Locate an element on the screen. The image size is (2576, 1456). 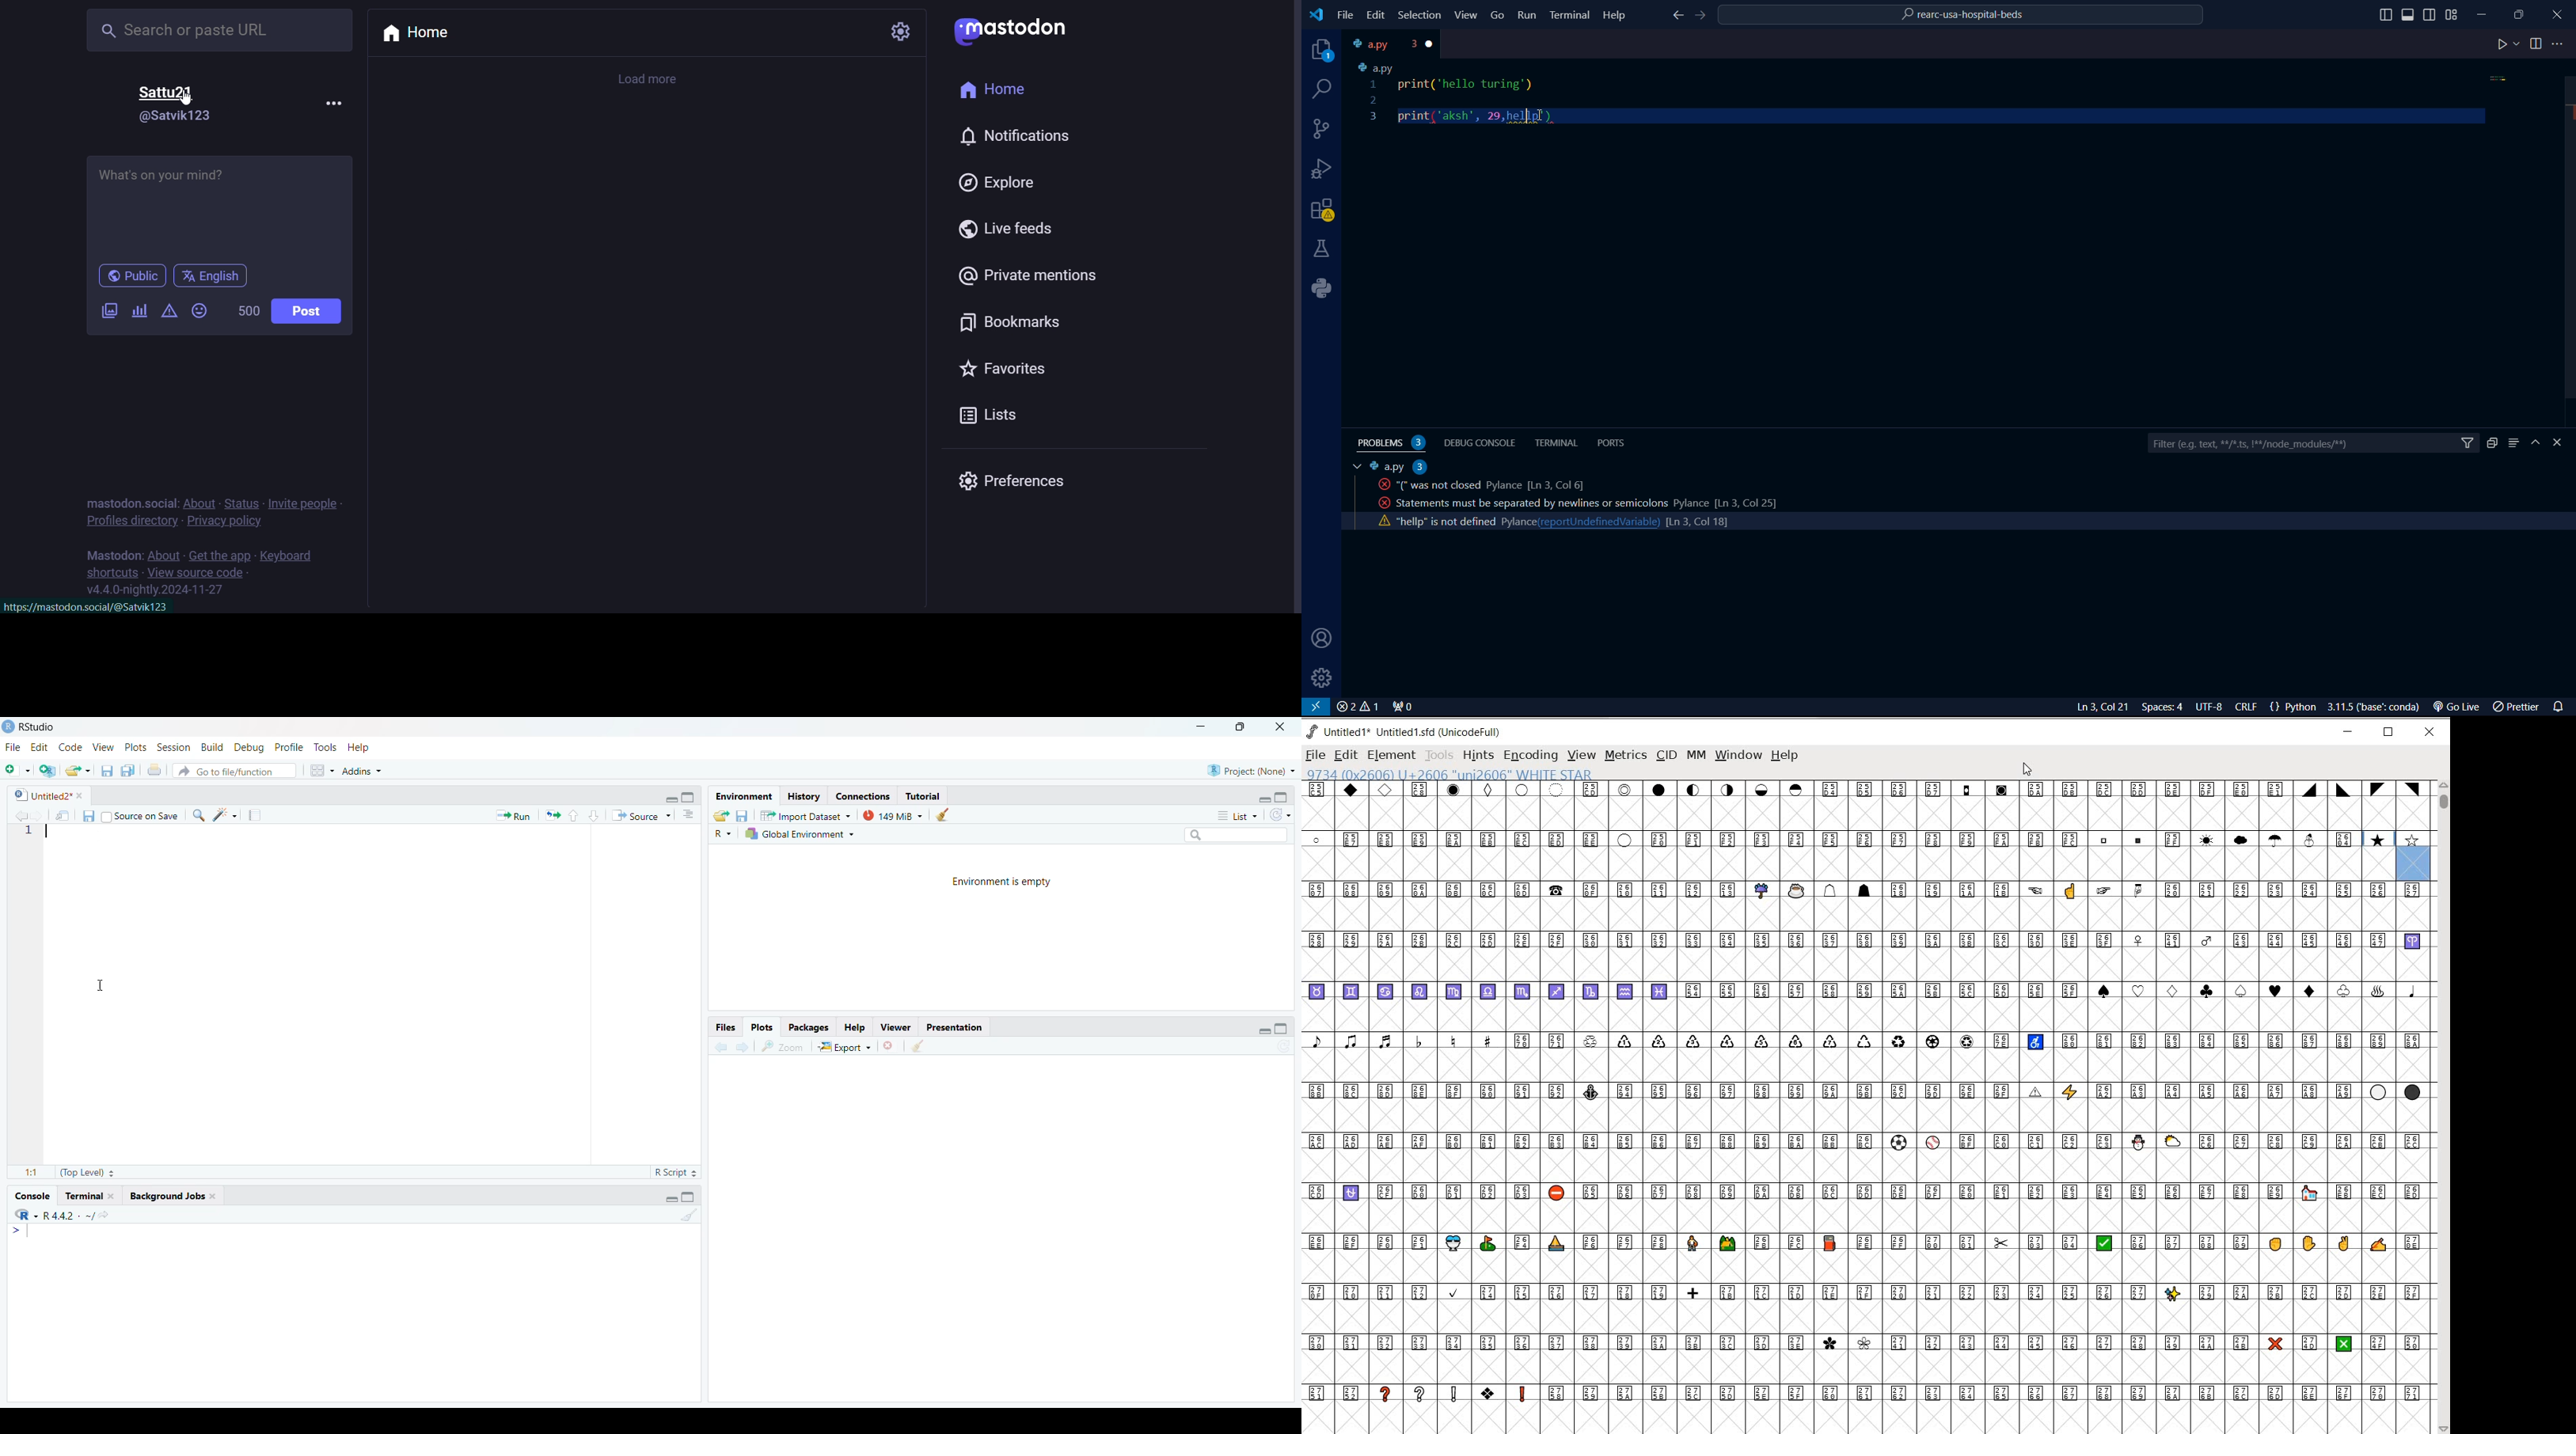
Build is located at coordinates (210, 747).